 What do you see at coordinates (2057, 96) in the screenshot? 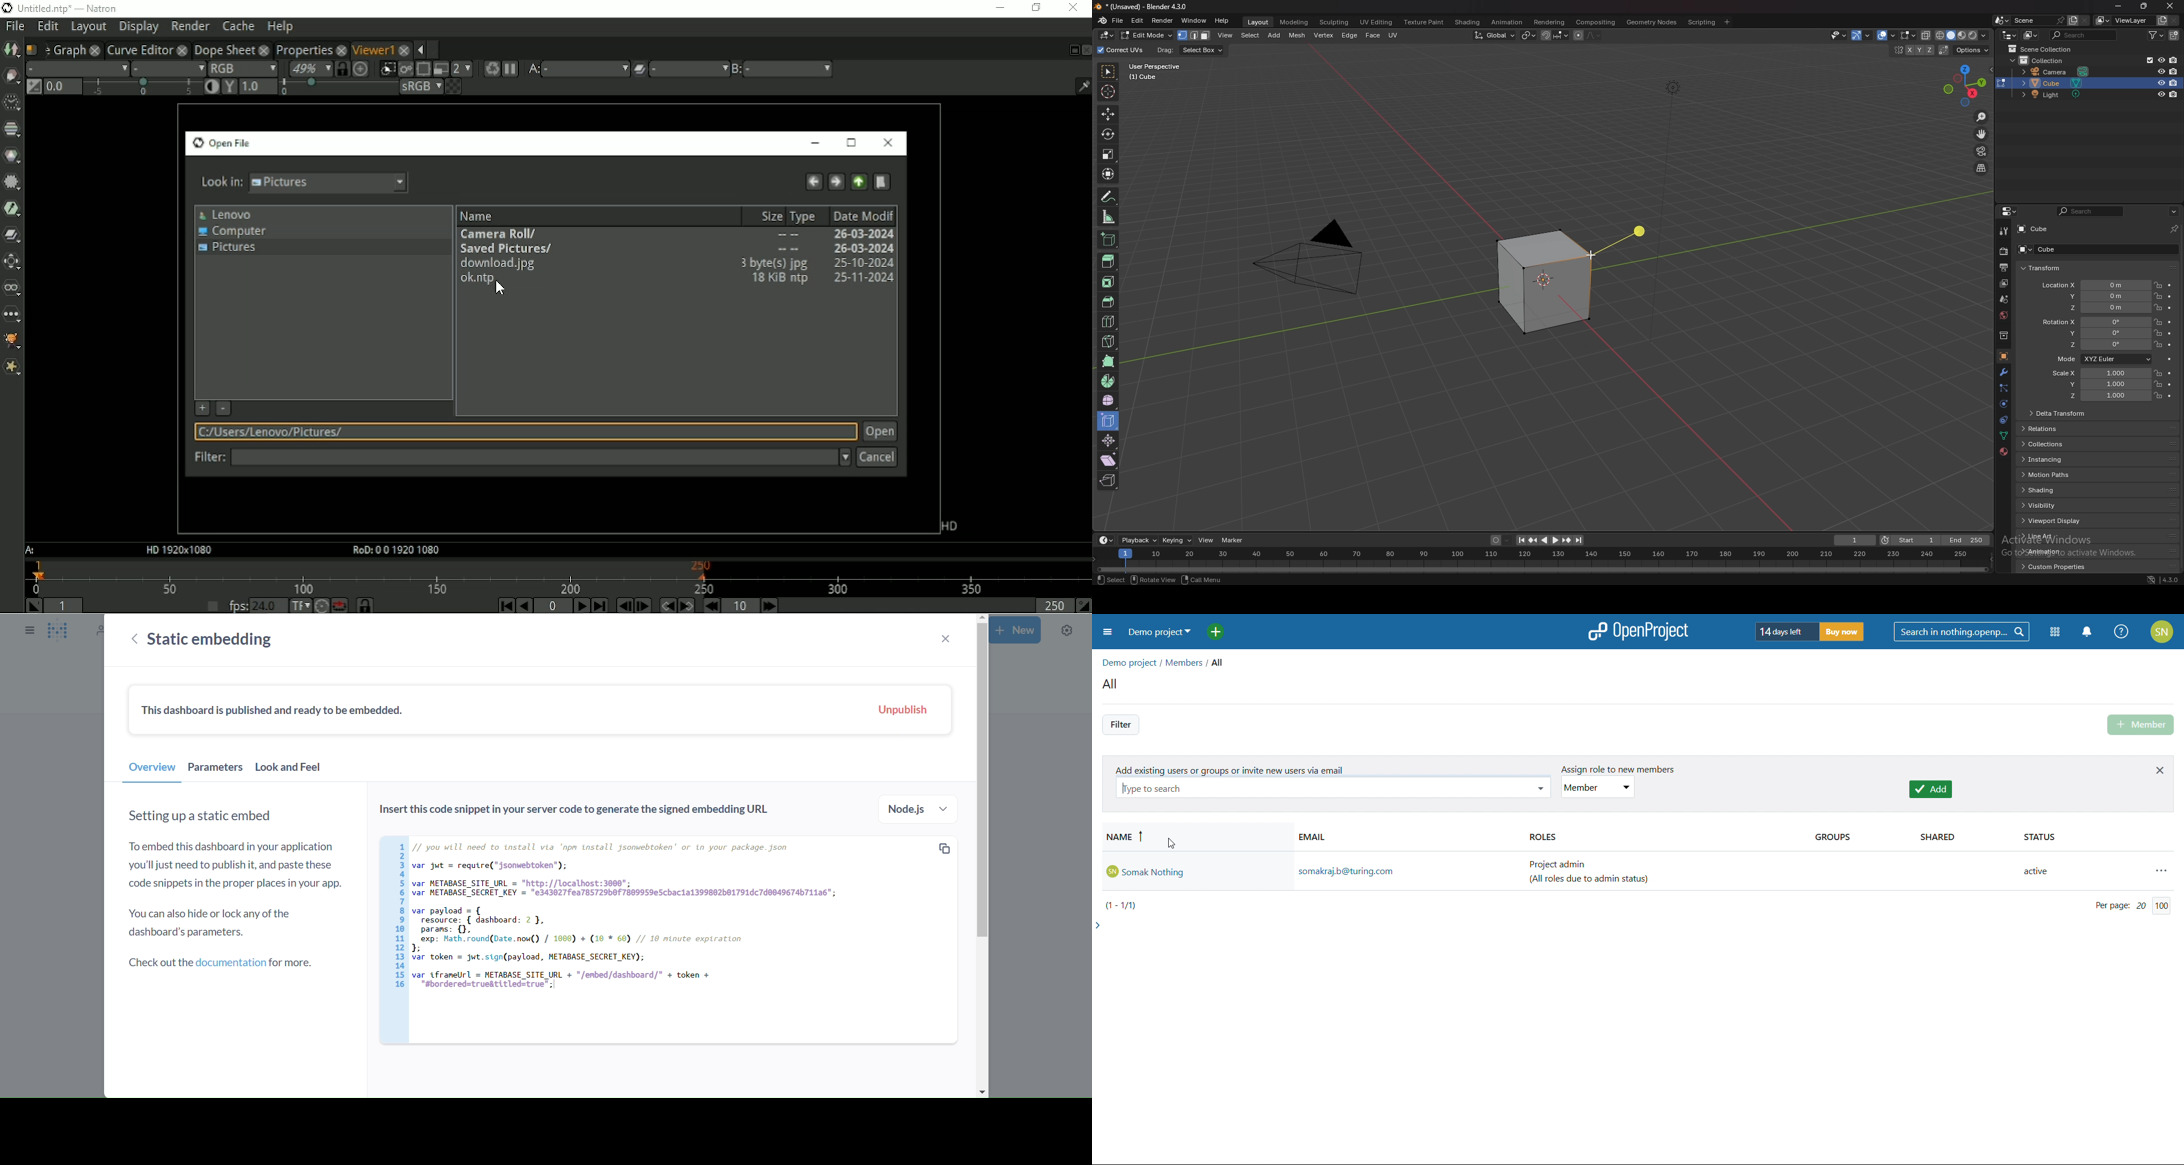
I see `light` at bounding box center [2057, 96].